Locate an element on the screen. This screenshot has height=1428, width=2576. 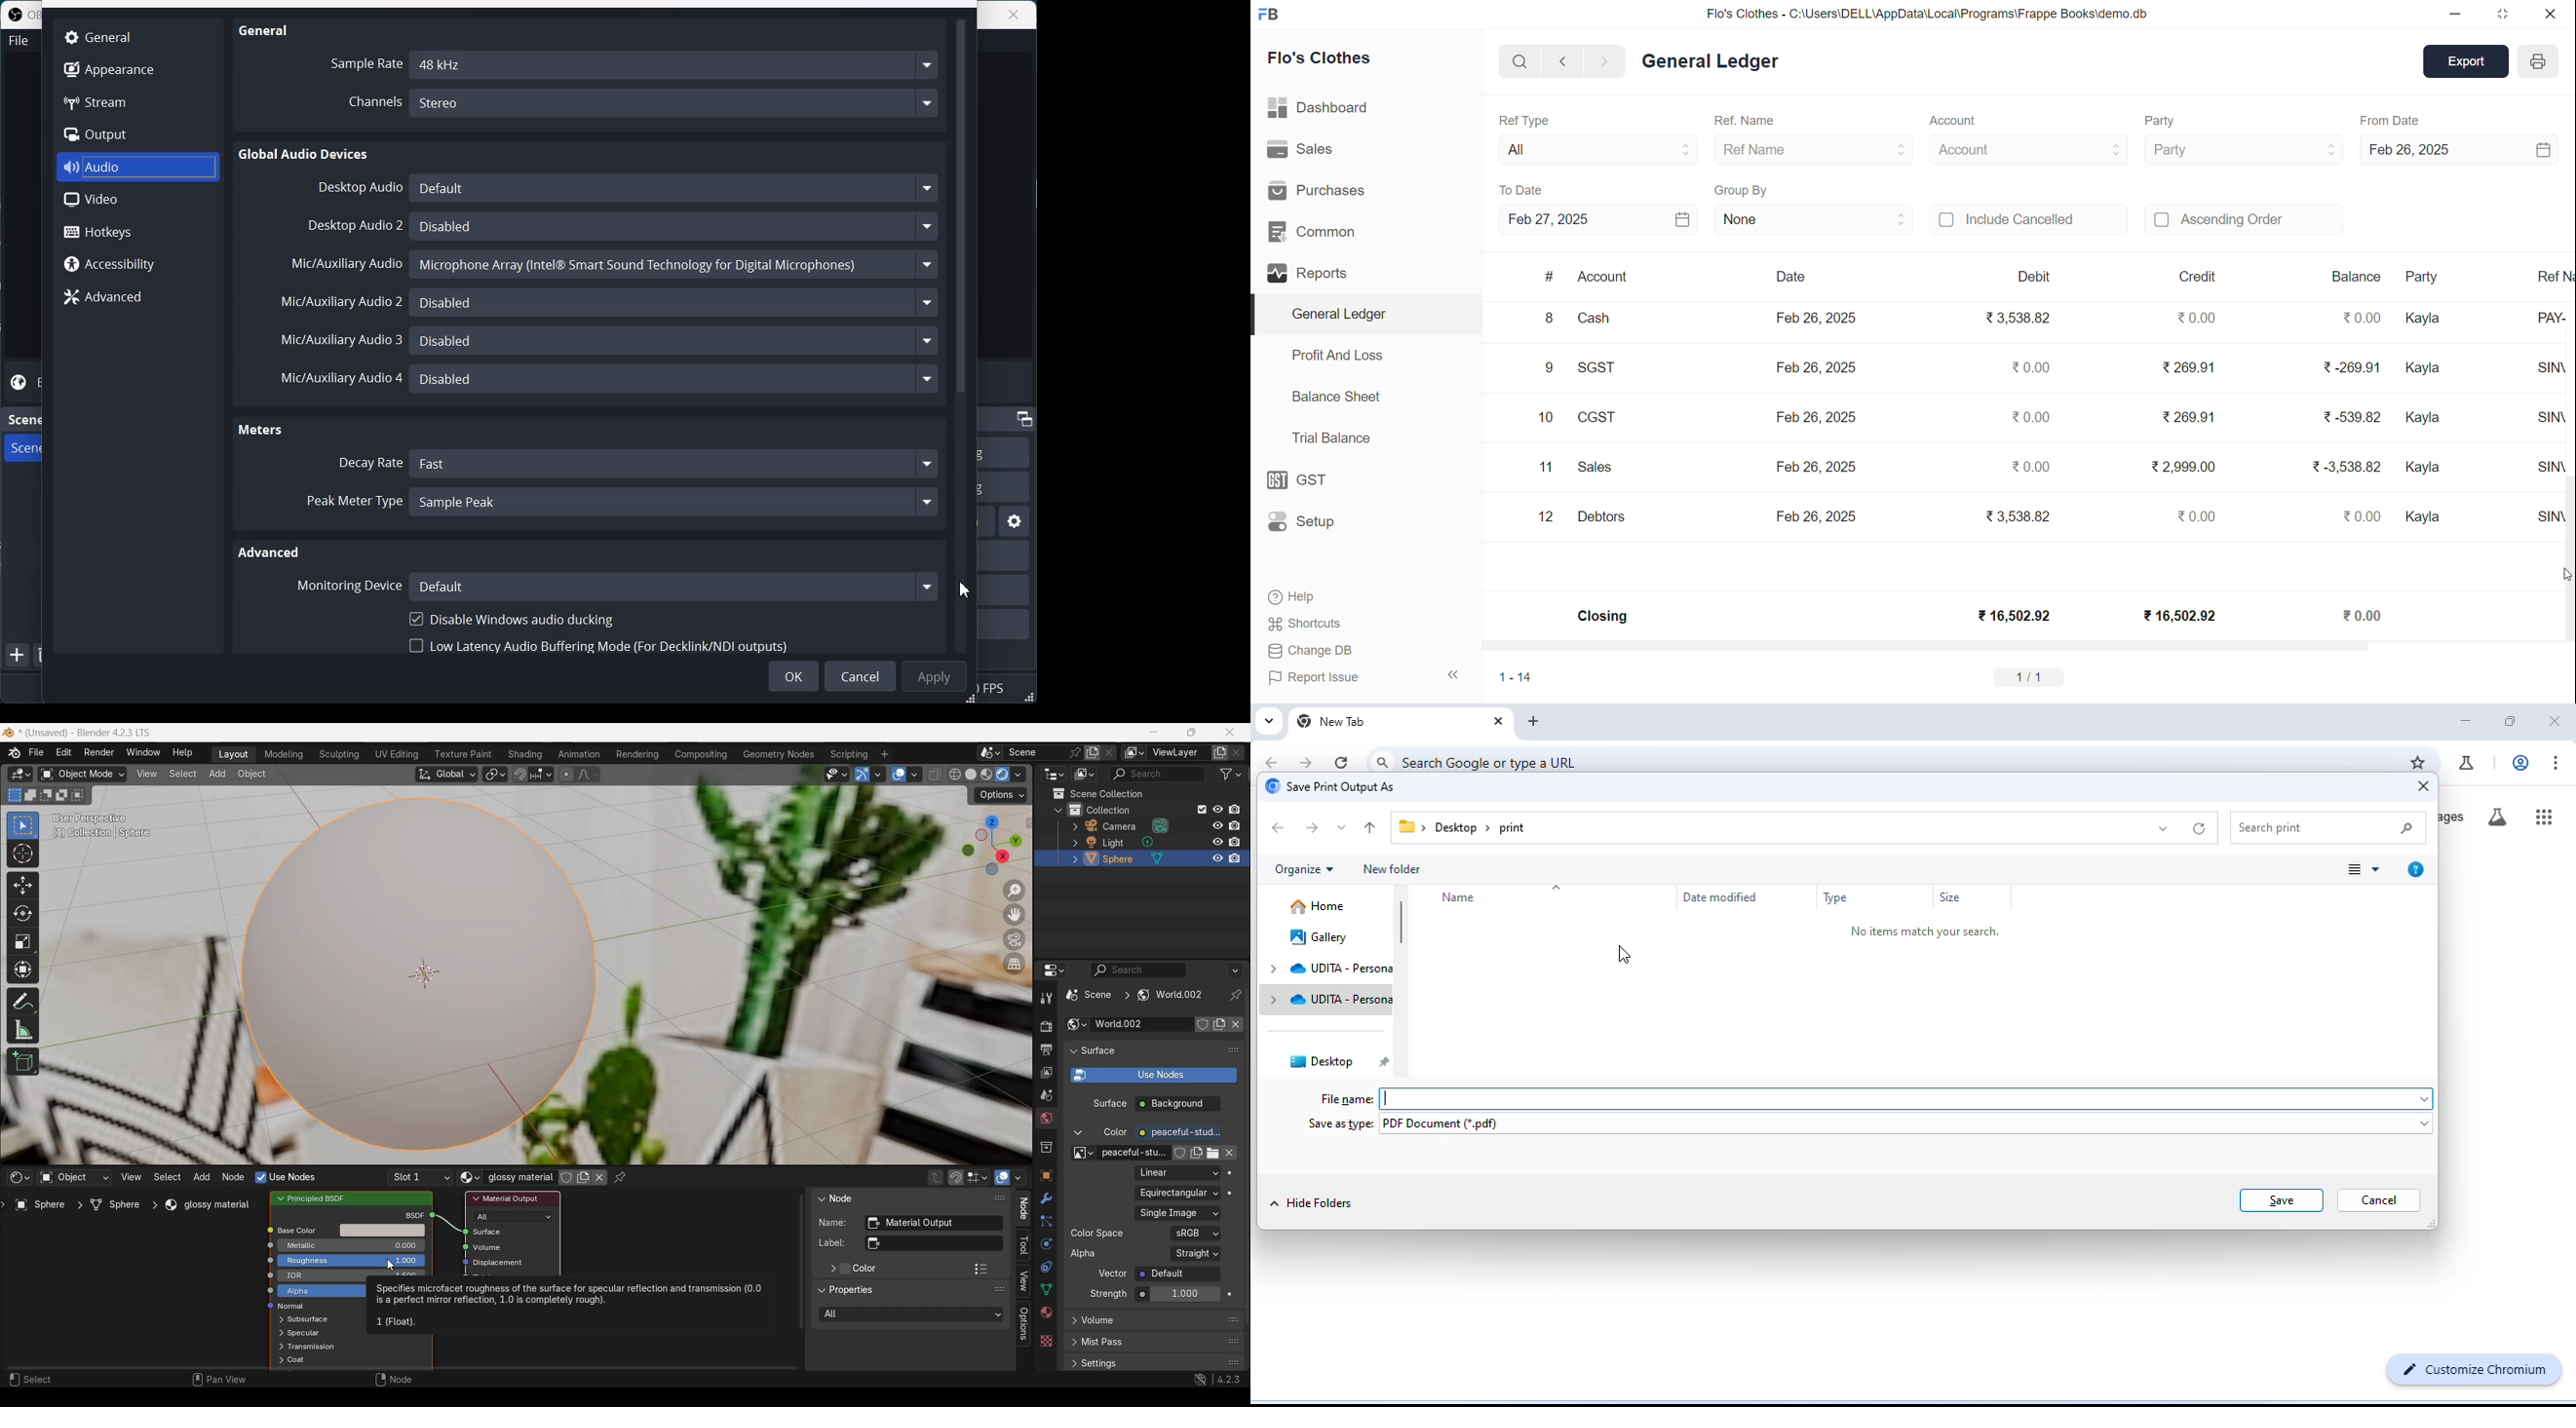
Sales is located at coordinates (1301, 147).